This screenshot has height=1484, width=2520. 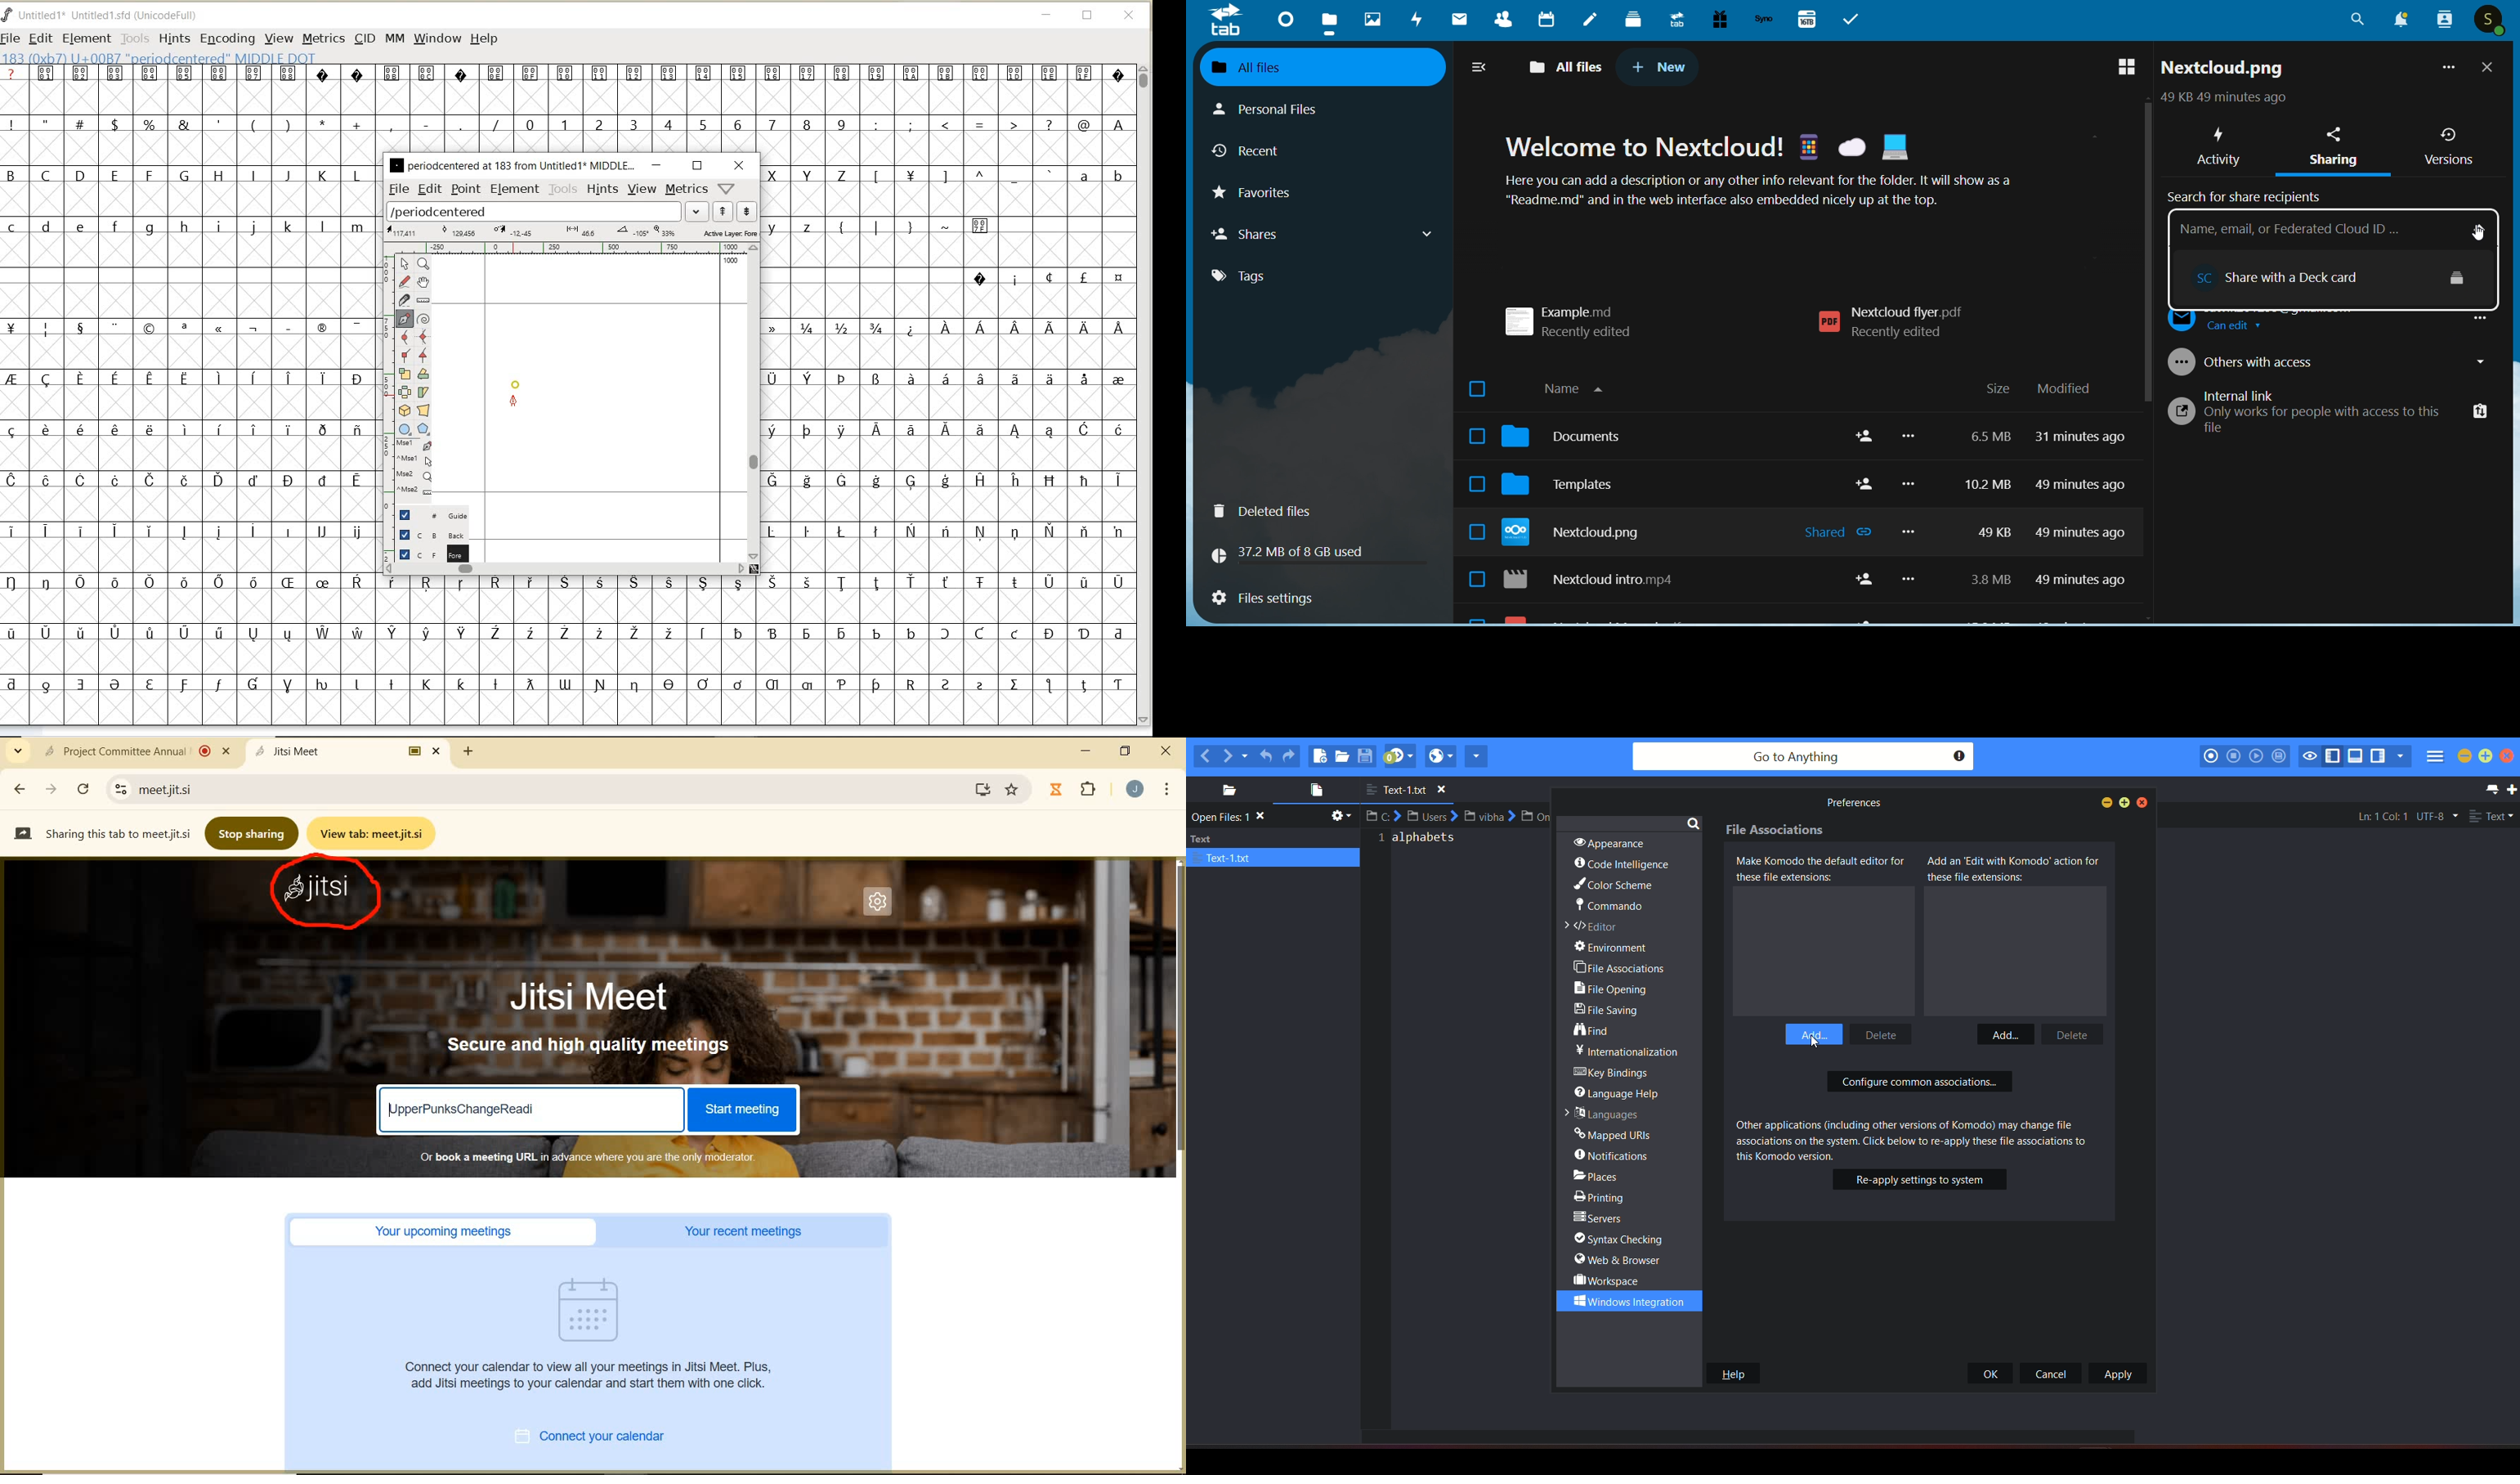 I want to click on file sharing, so click(x=1611, y=1012).